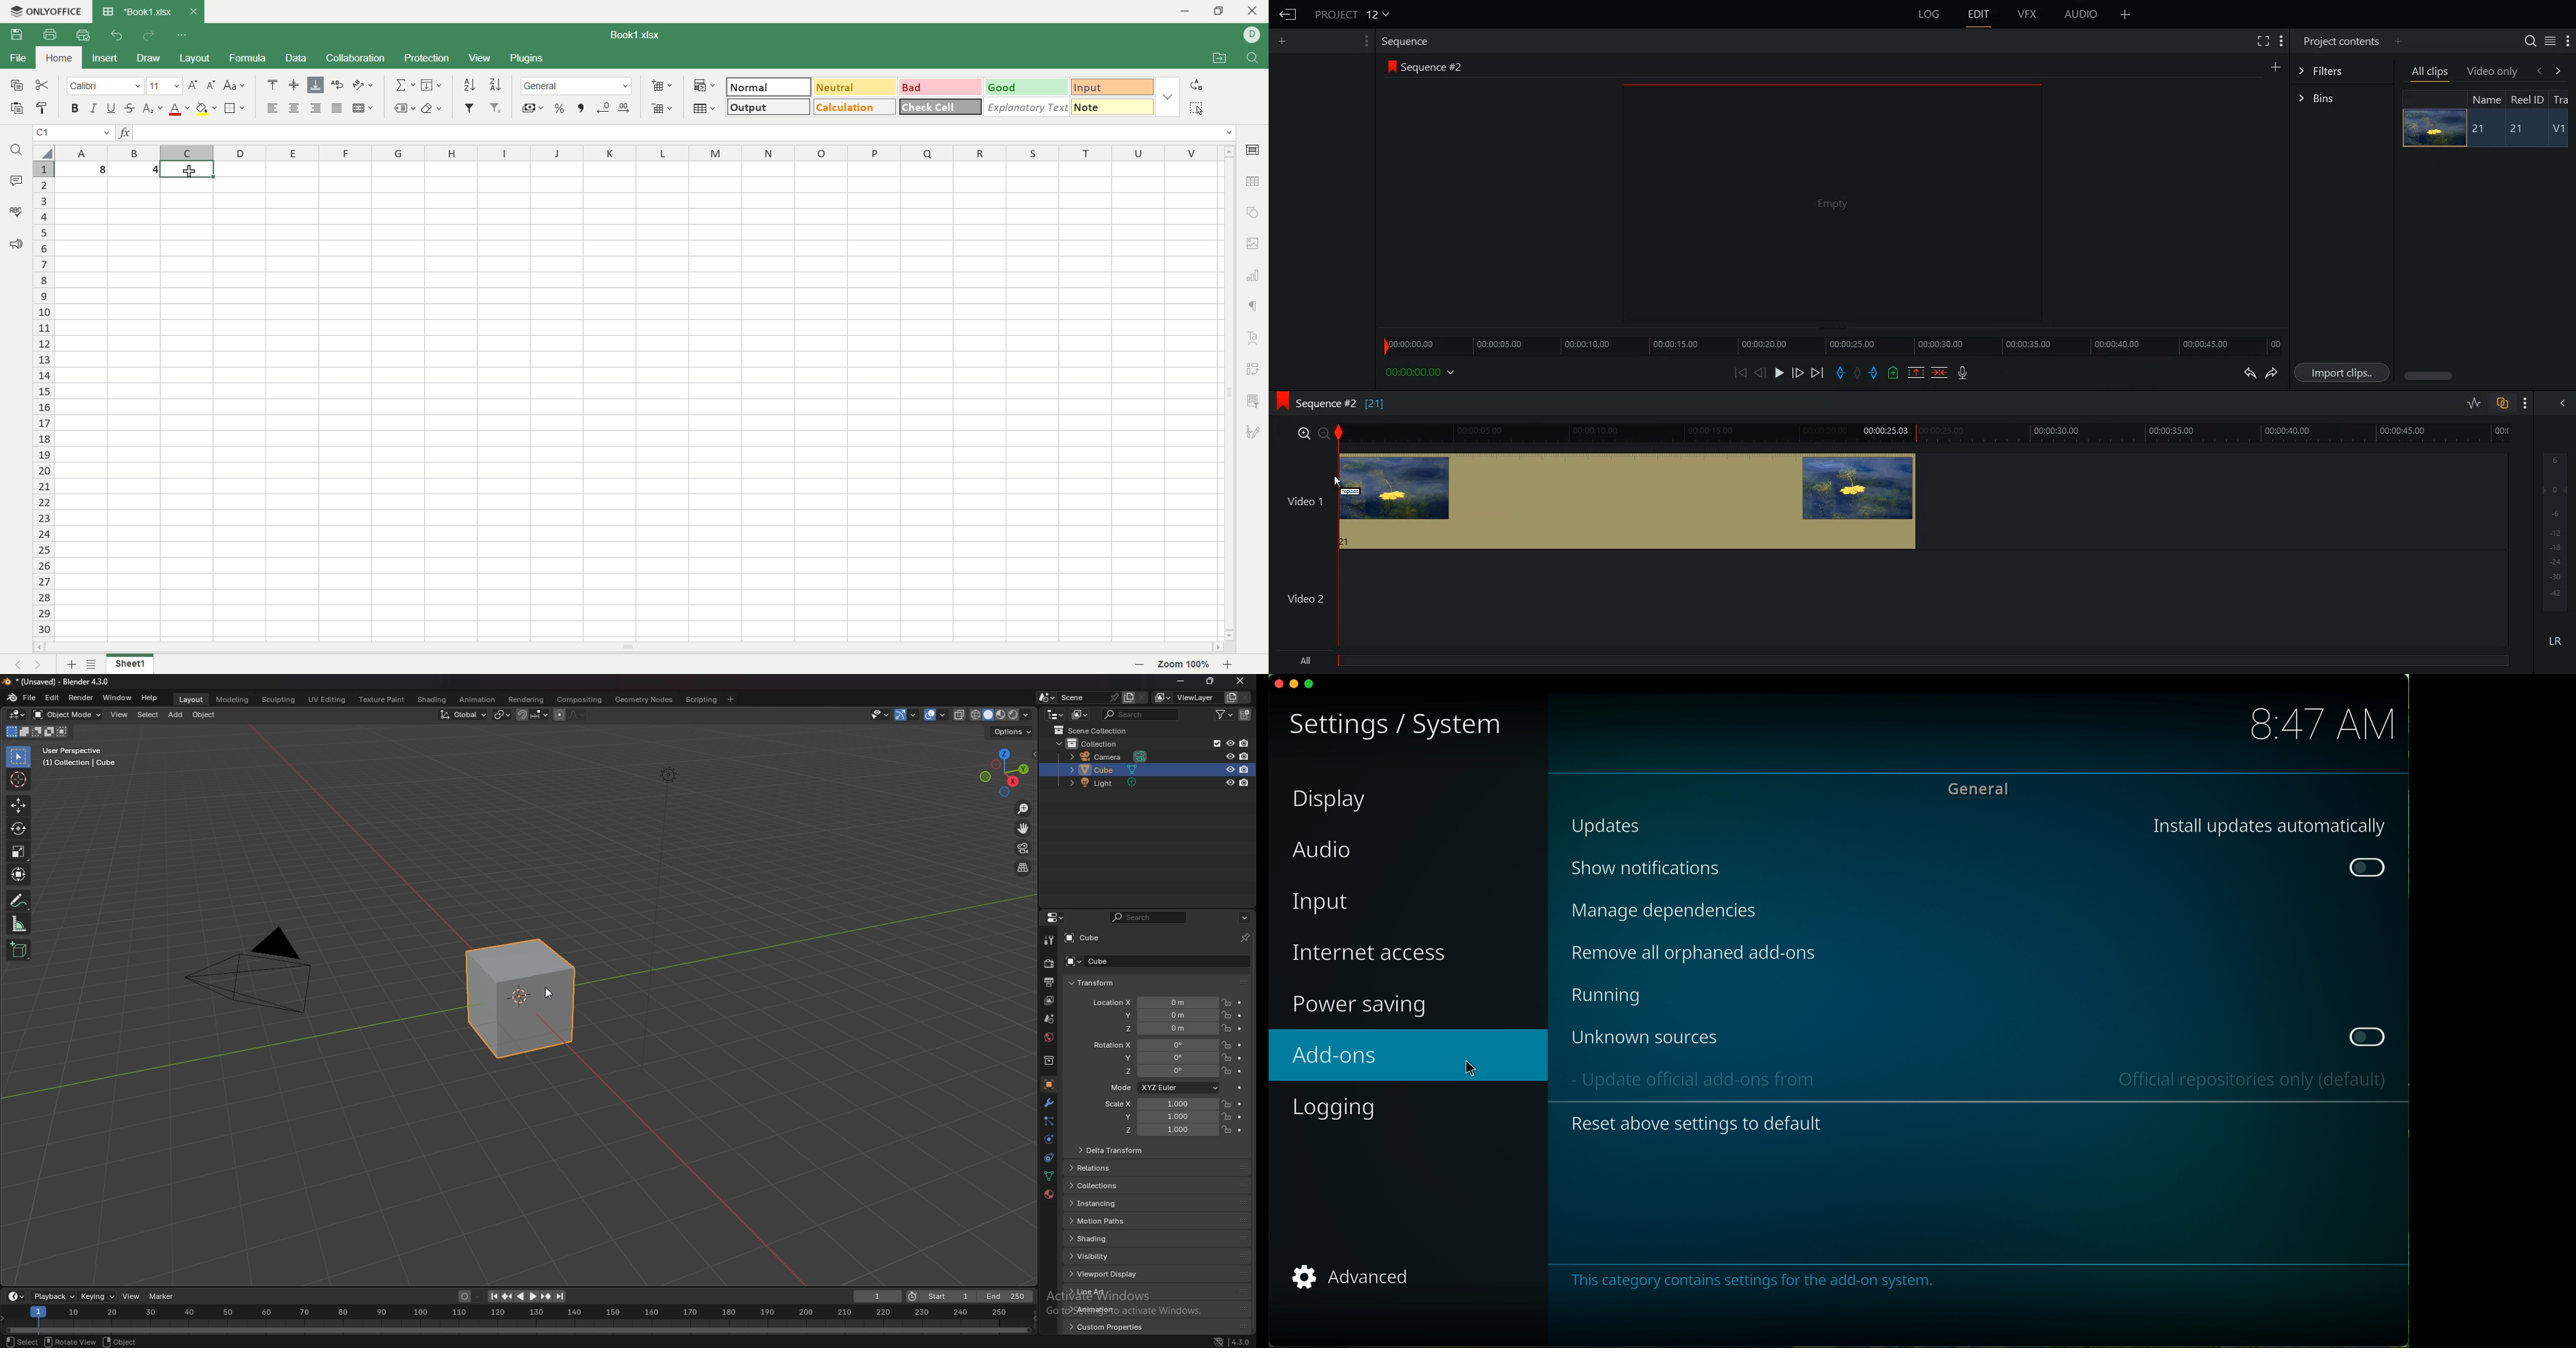 The image size is (2576, 1372). What do you see at coordinates (1342, 1108) in the screenshot?
I see `logging` at bounding box center [1342, 1108].